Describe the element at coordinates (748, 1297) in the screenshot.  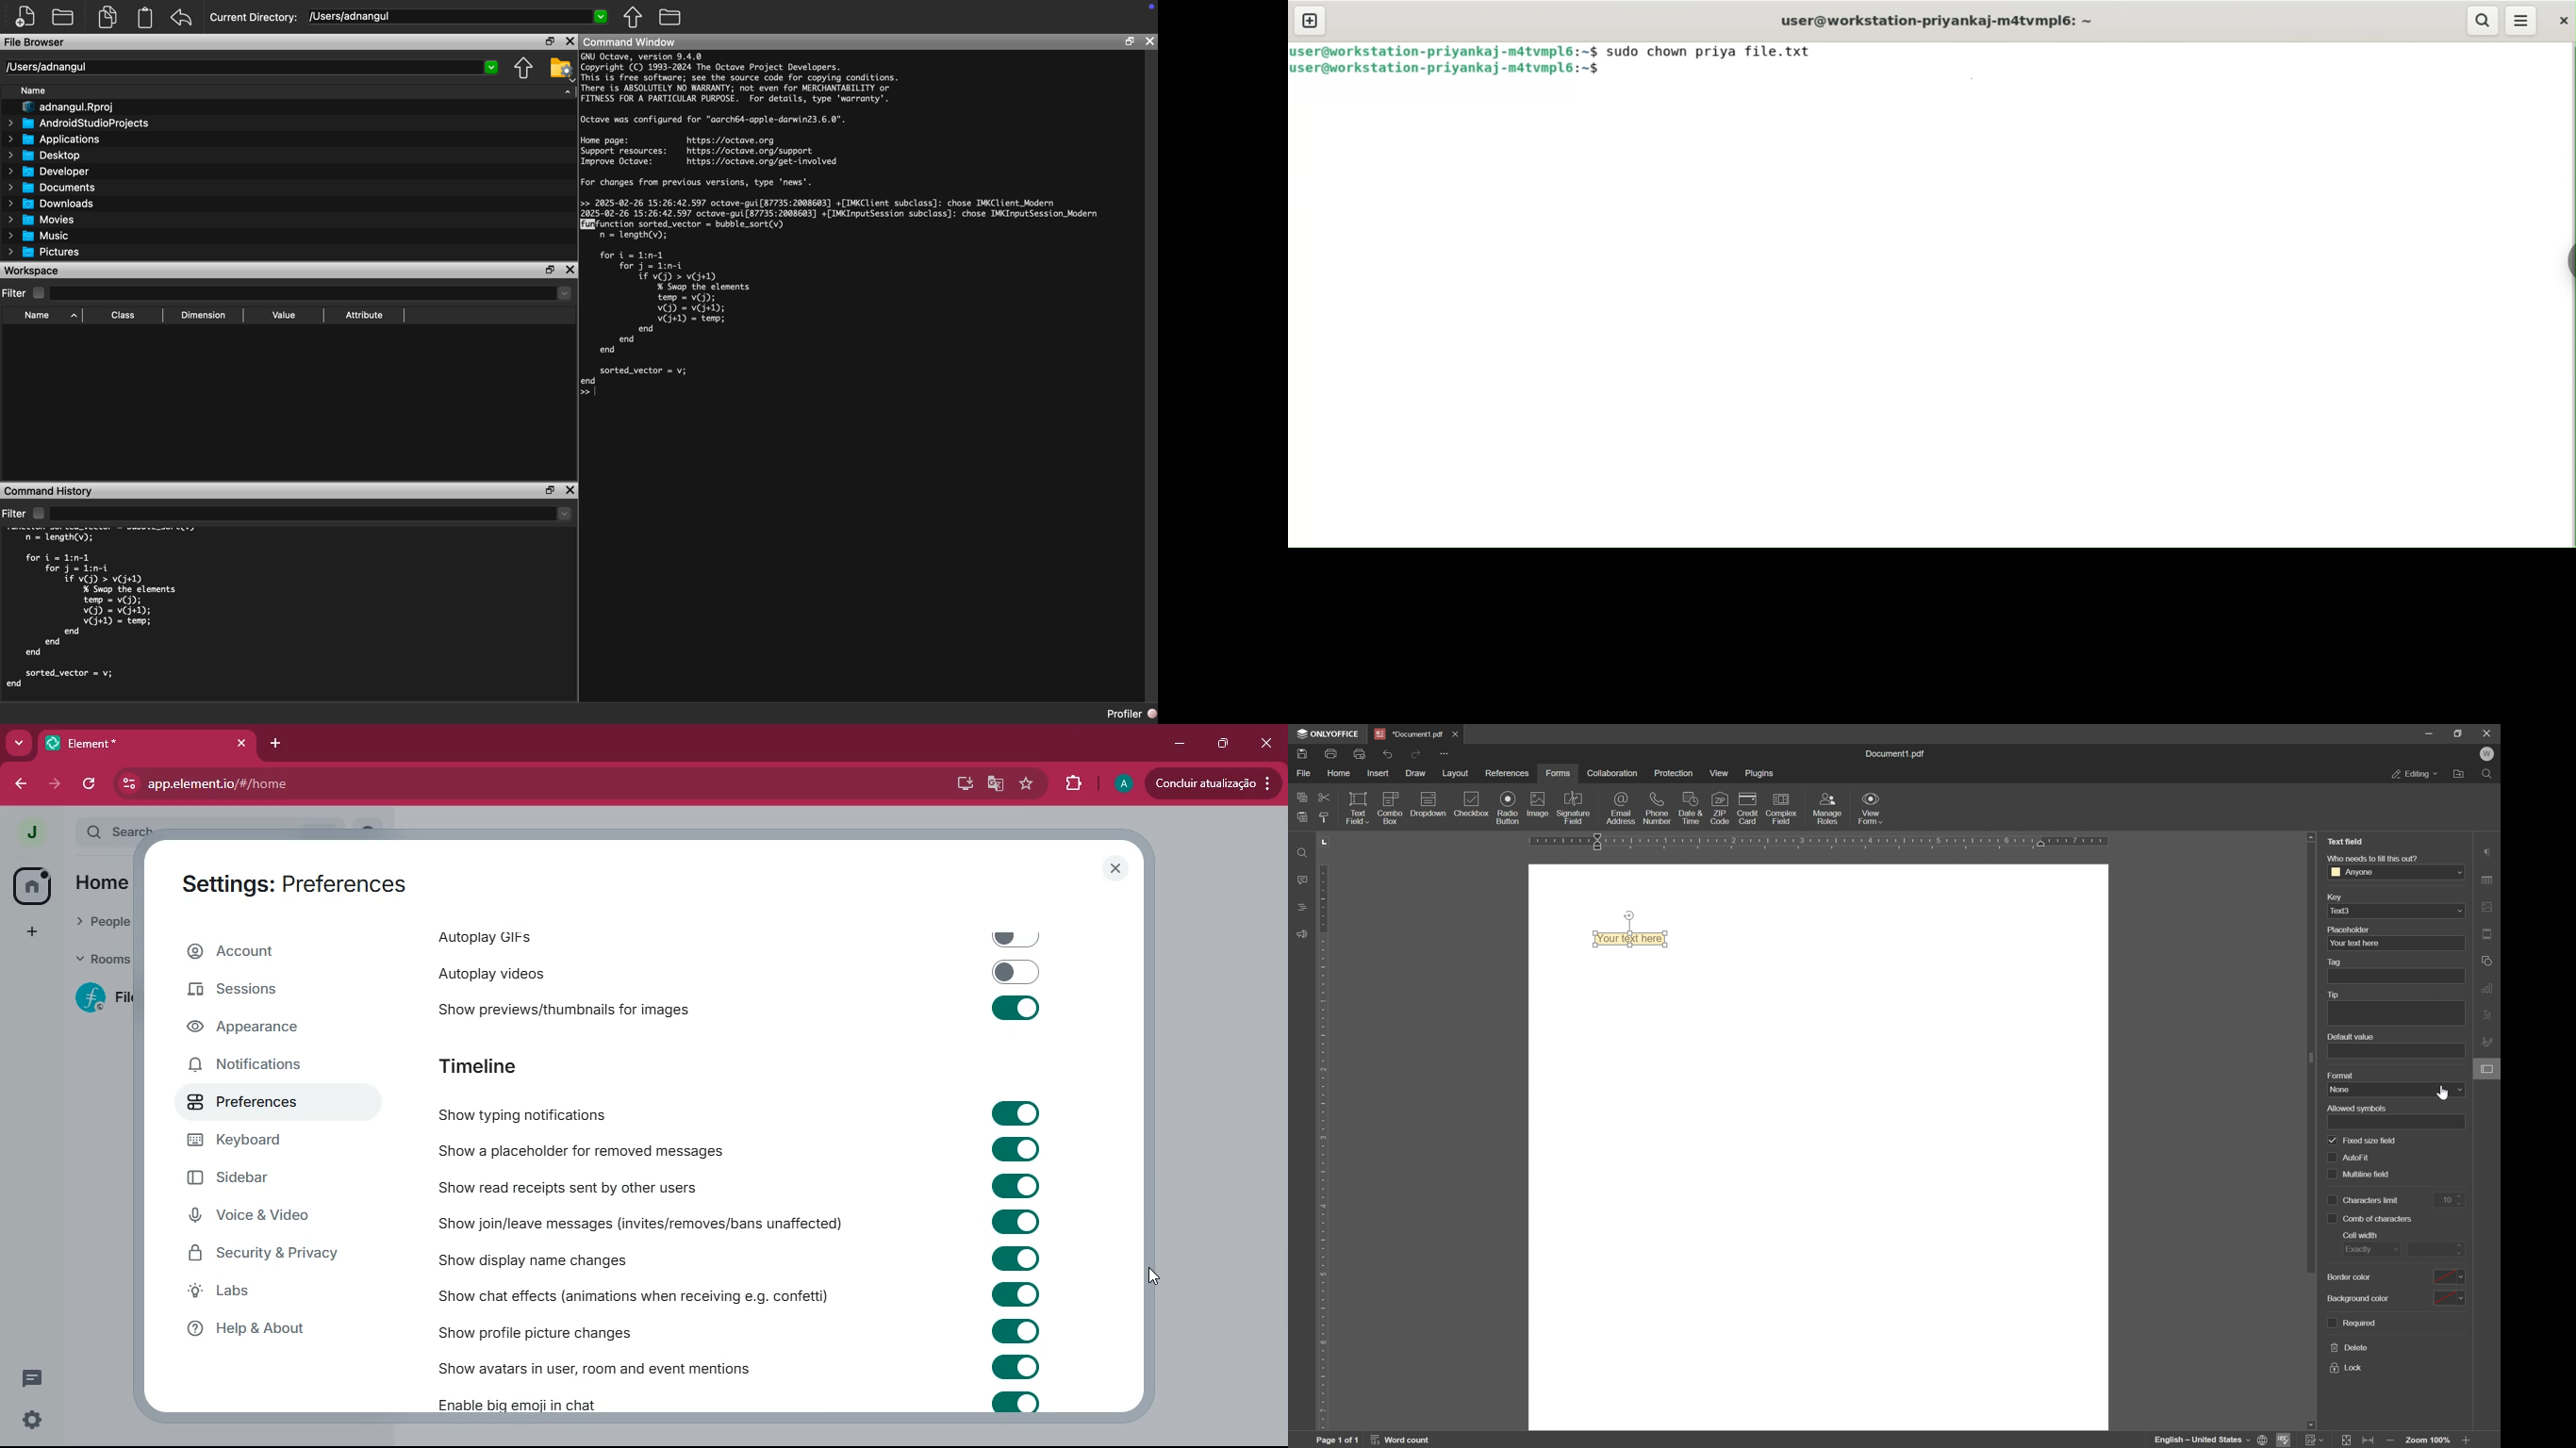
I see `Show chat effects (animations when receiving e.g. confetti) ` at that location.